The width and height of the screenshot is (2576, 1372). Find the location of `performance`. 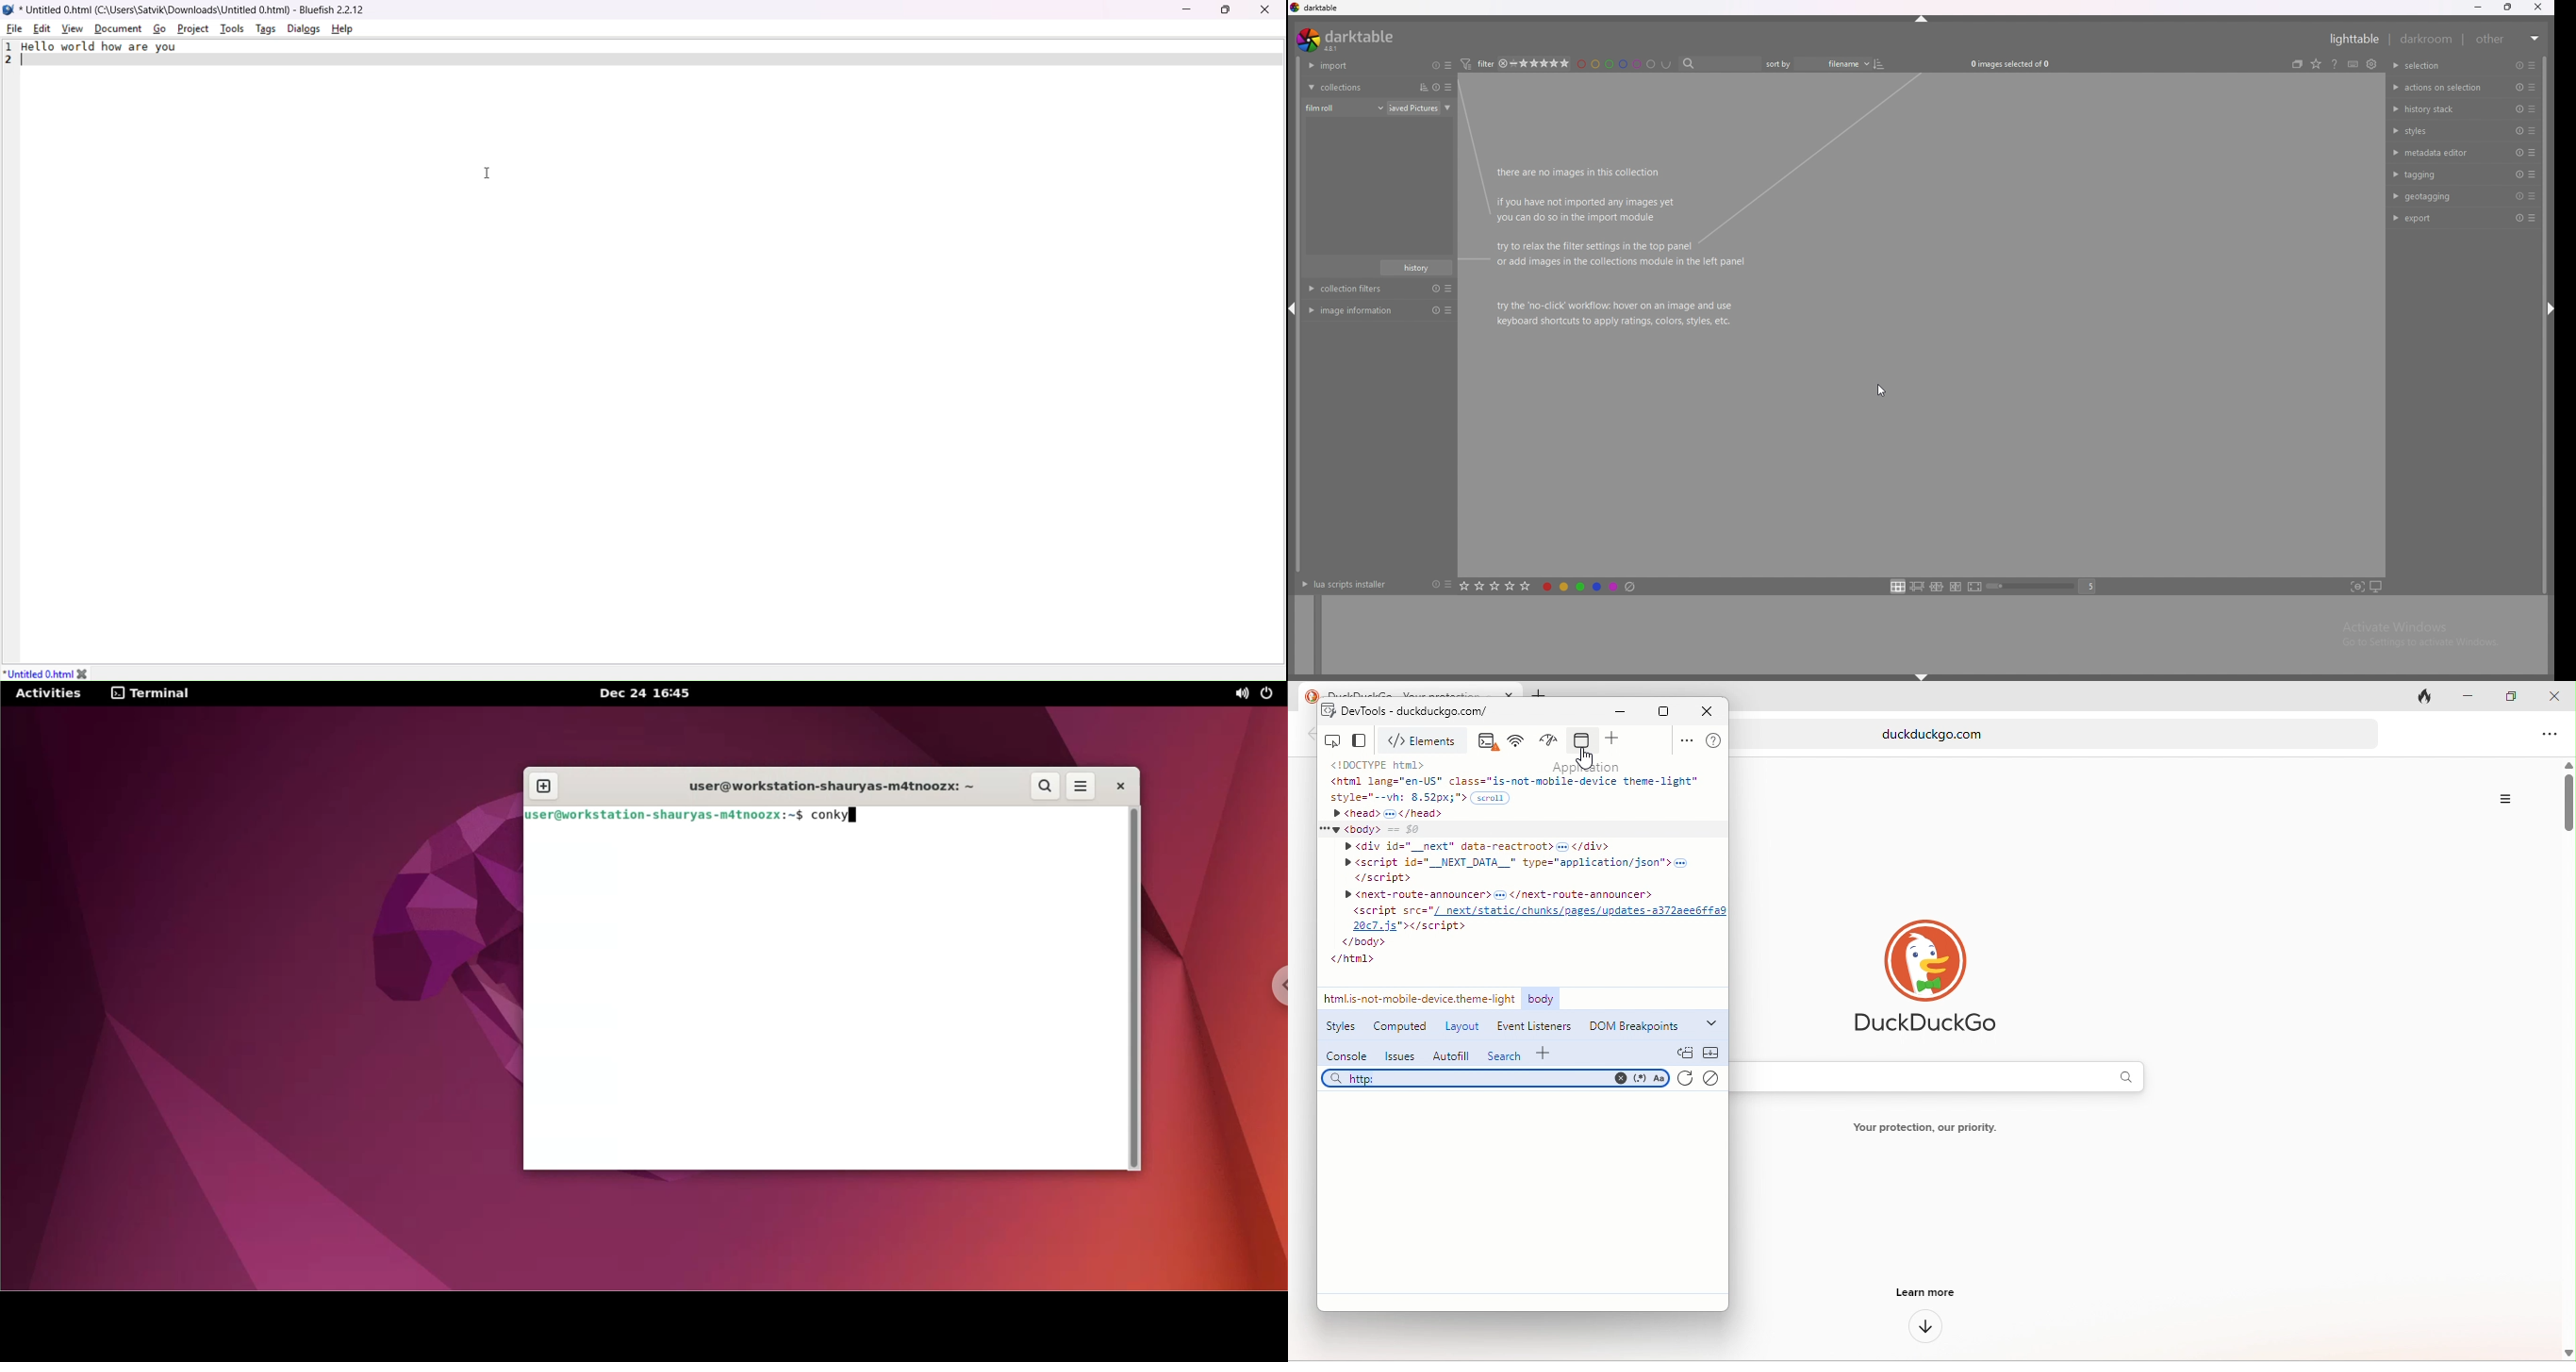

performance is located at coordinates (1547, 742).